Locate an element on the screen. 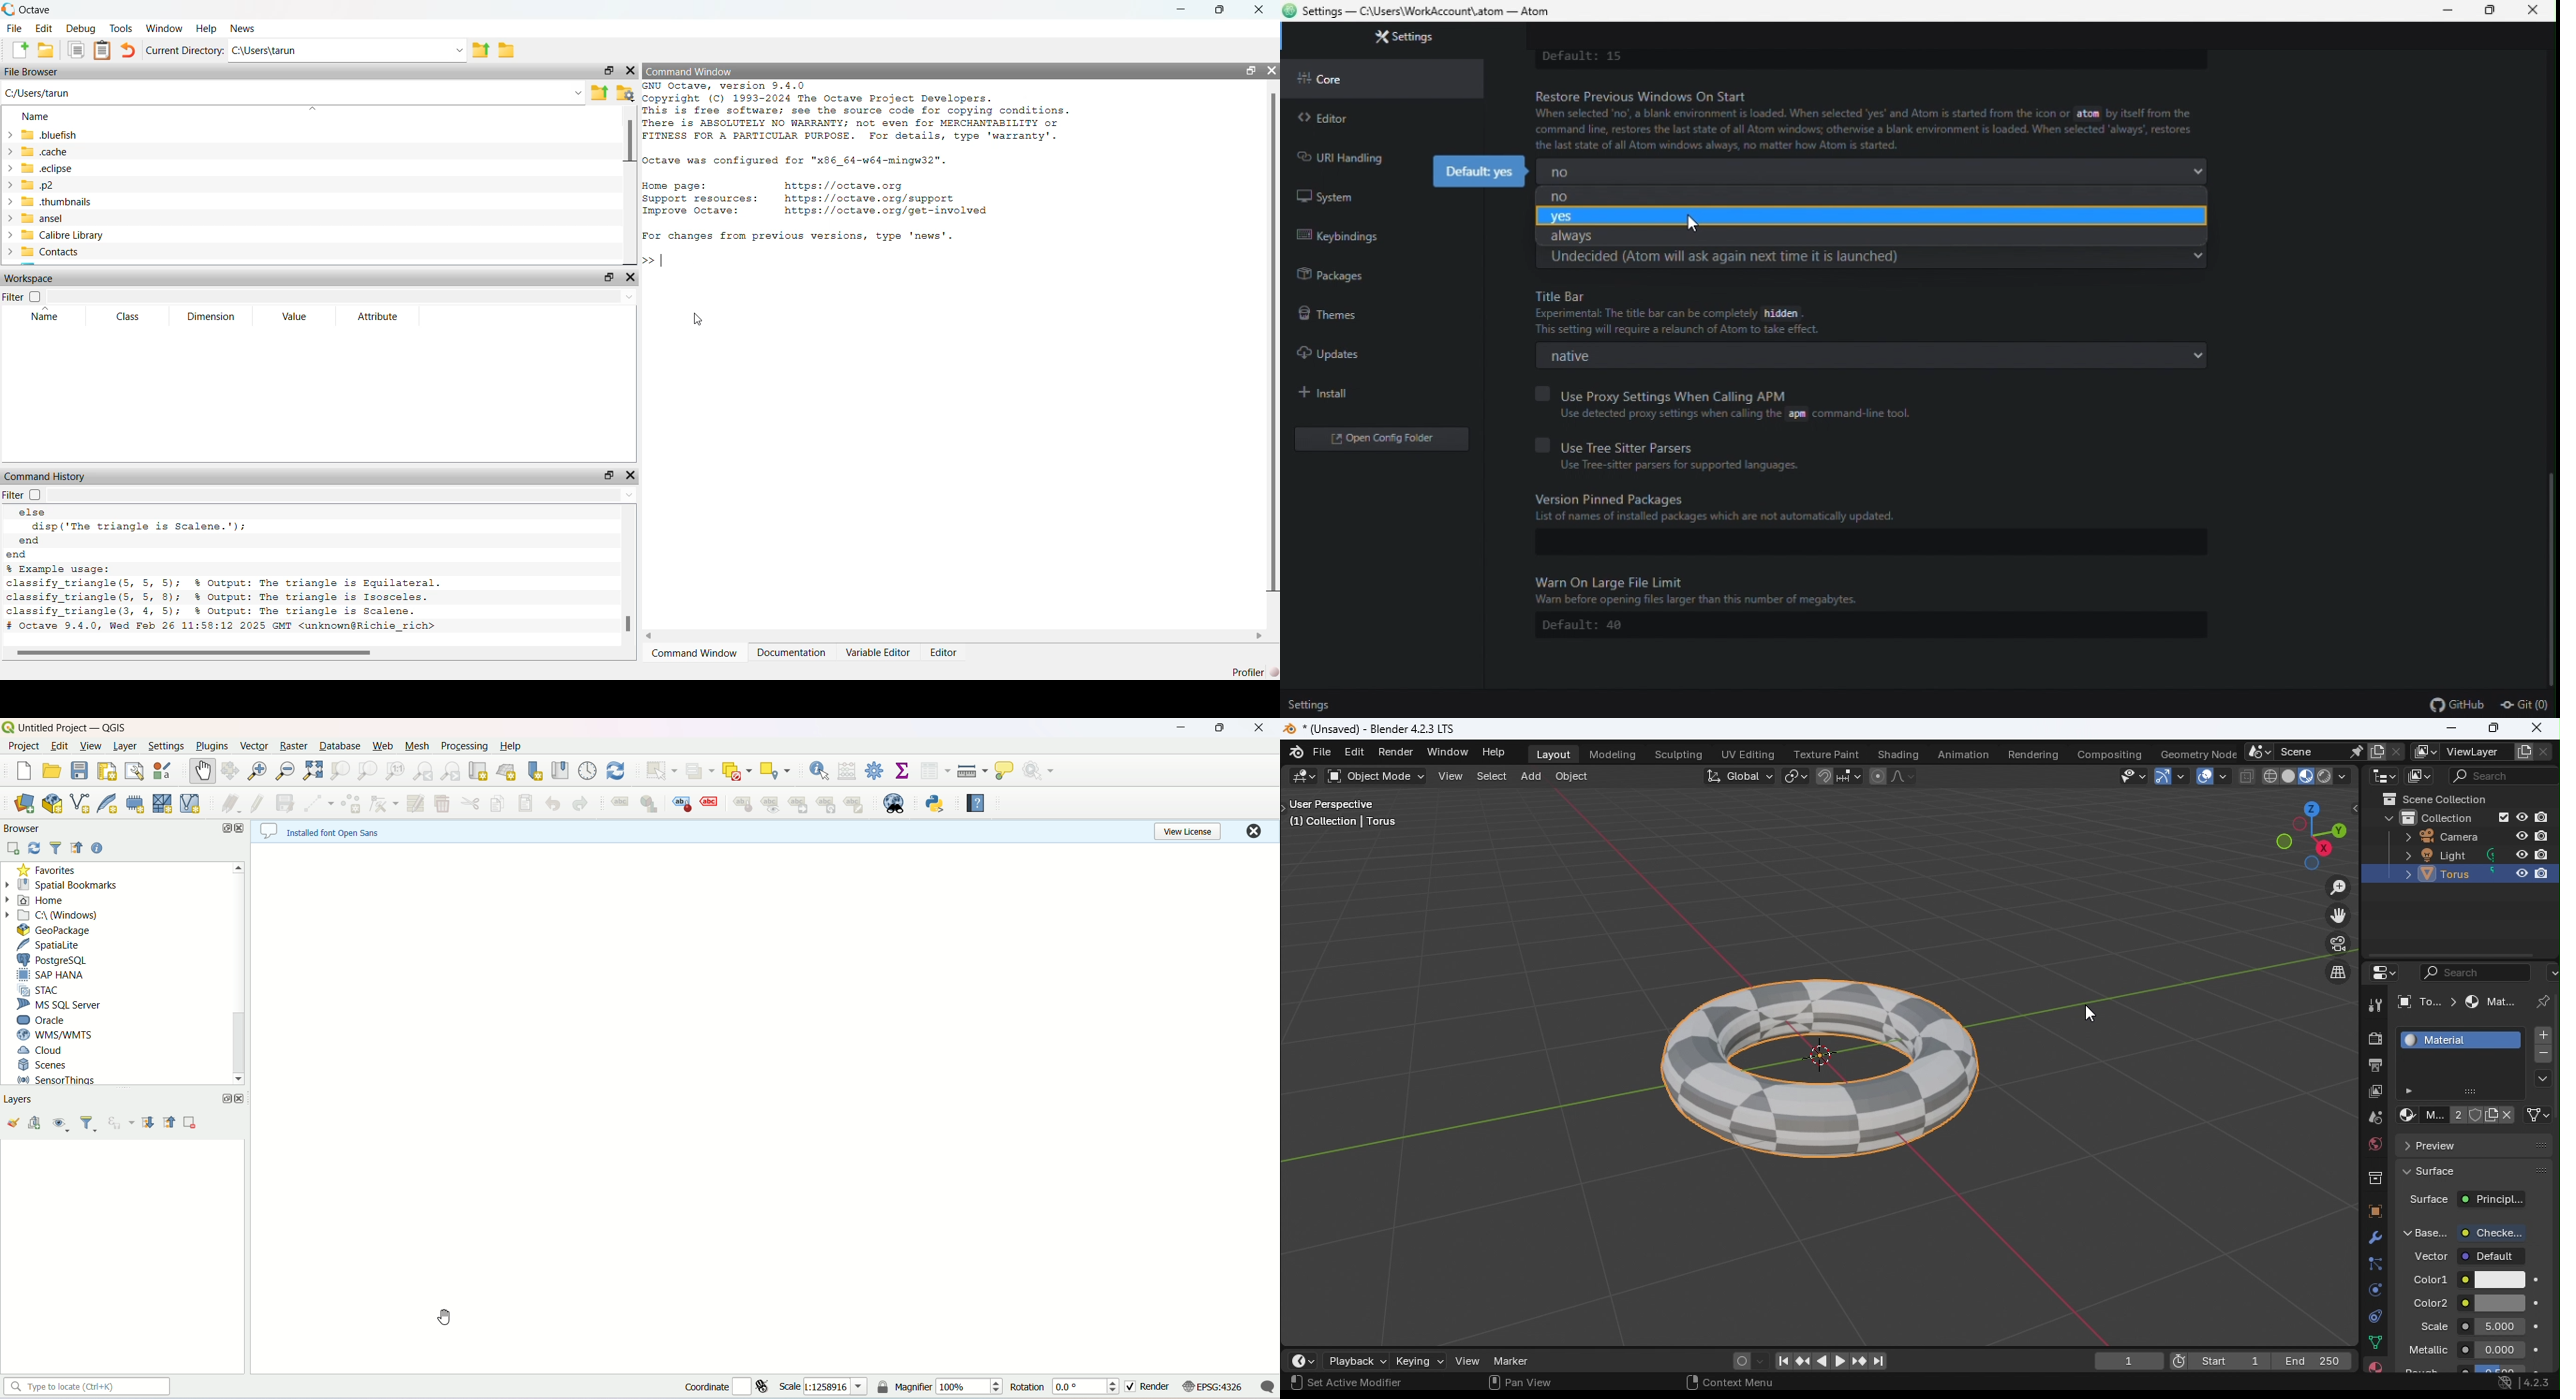 Image resolution: width=2576 pixels, height=1400 pixels. list is located at coordinates (78, 847).